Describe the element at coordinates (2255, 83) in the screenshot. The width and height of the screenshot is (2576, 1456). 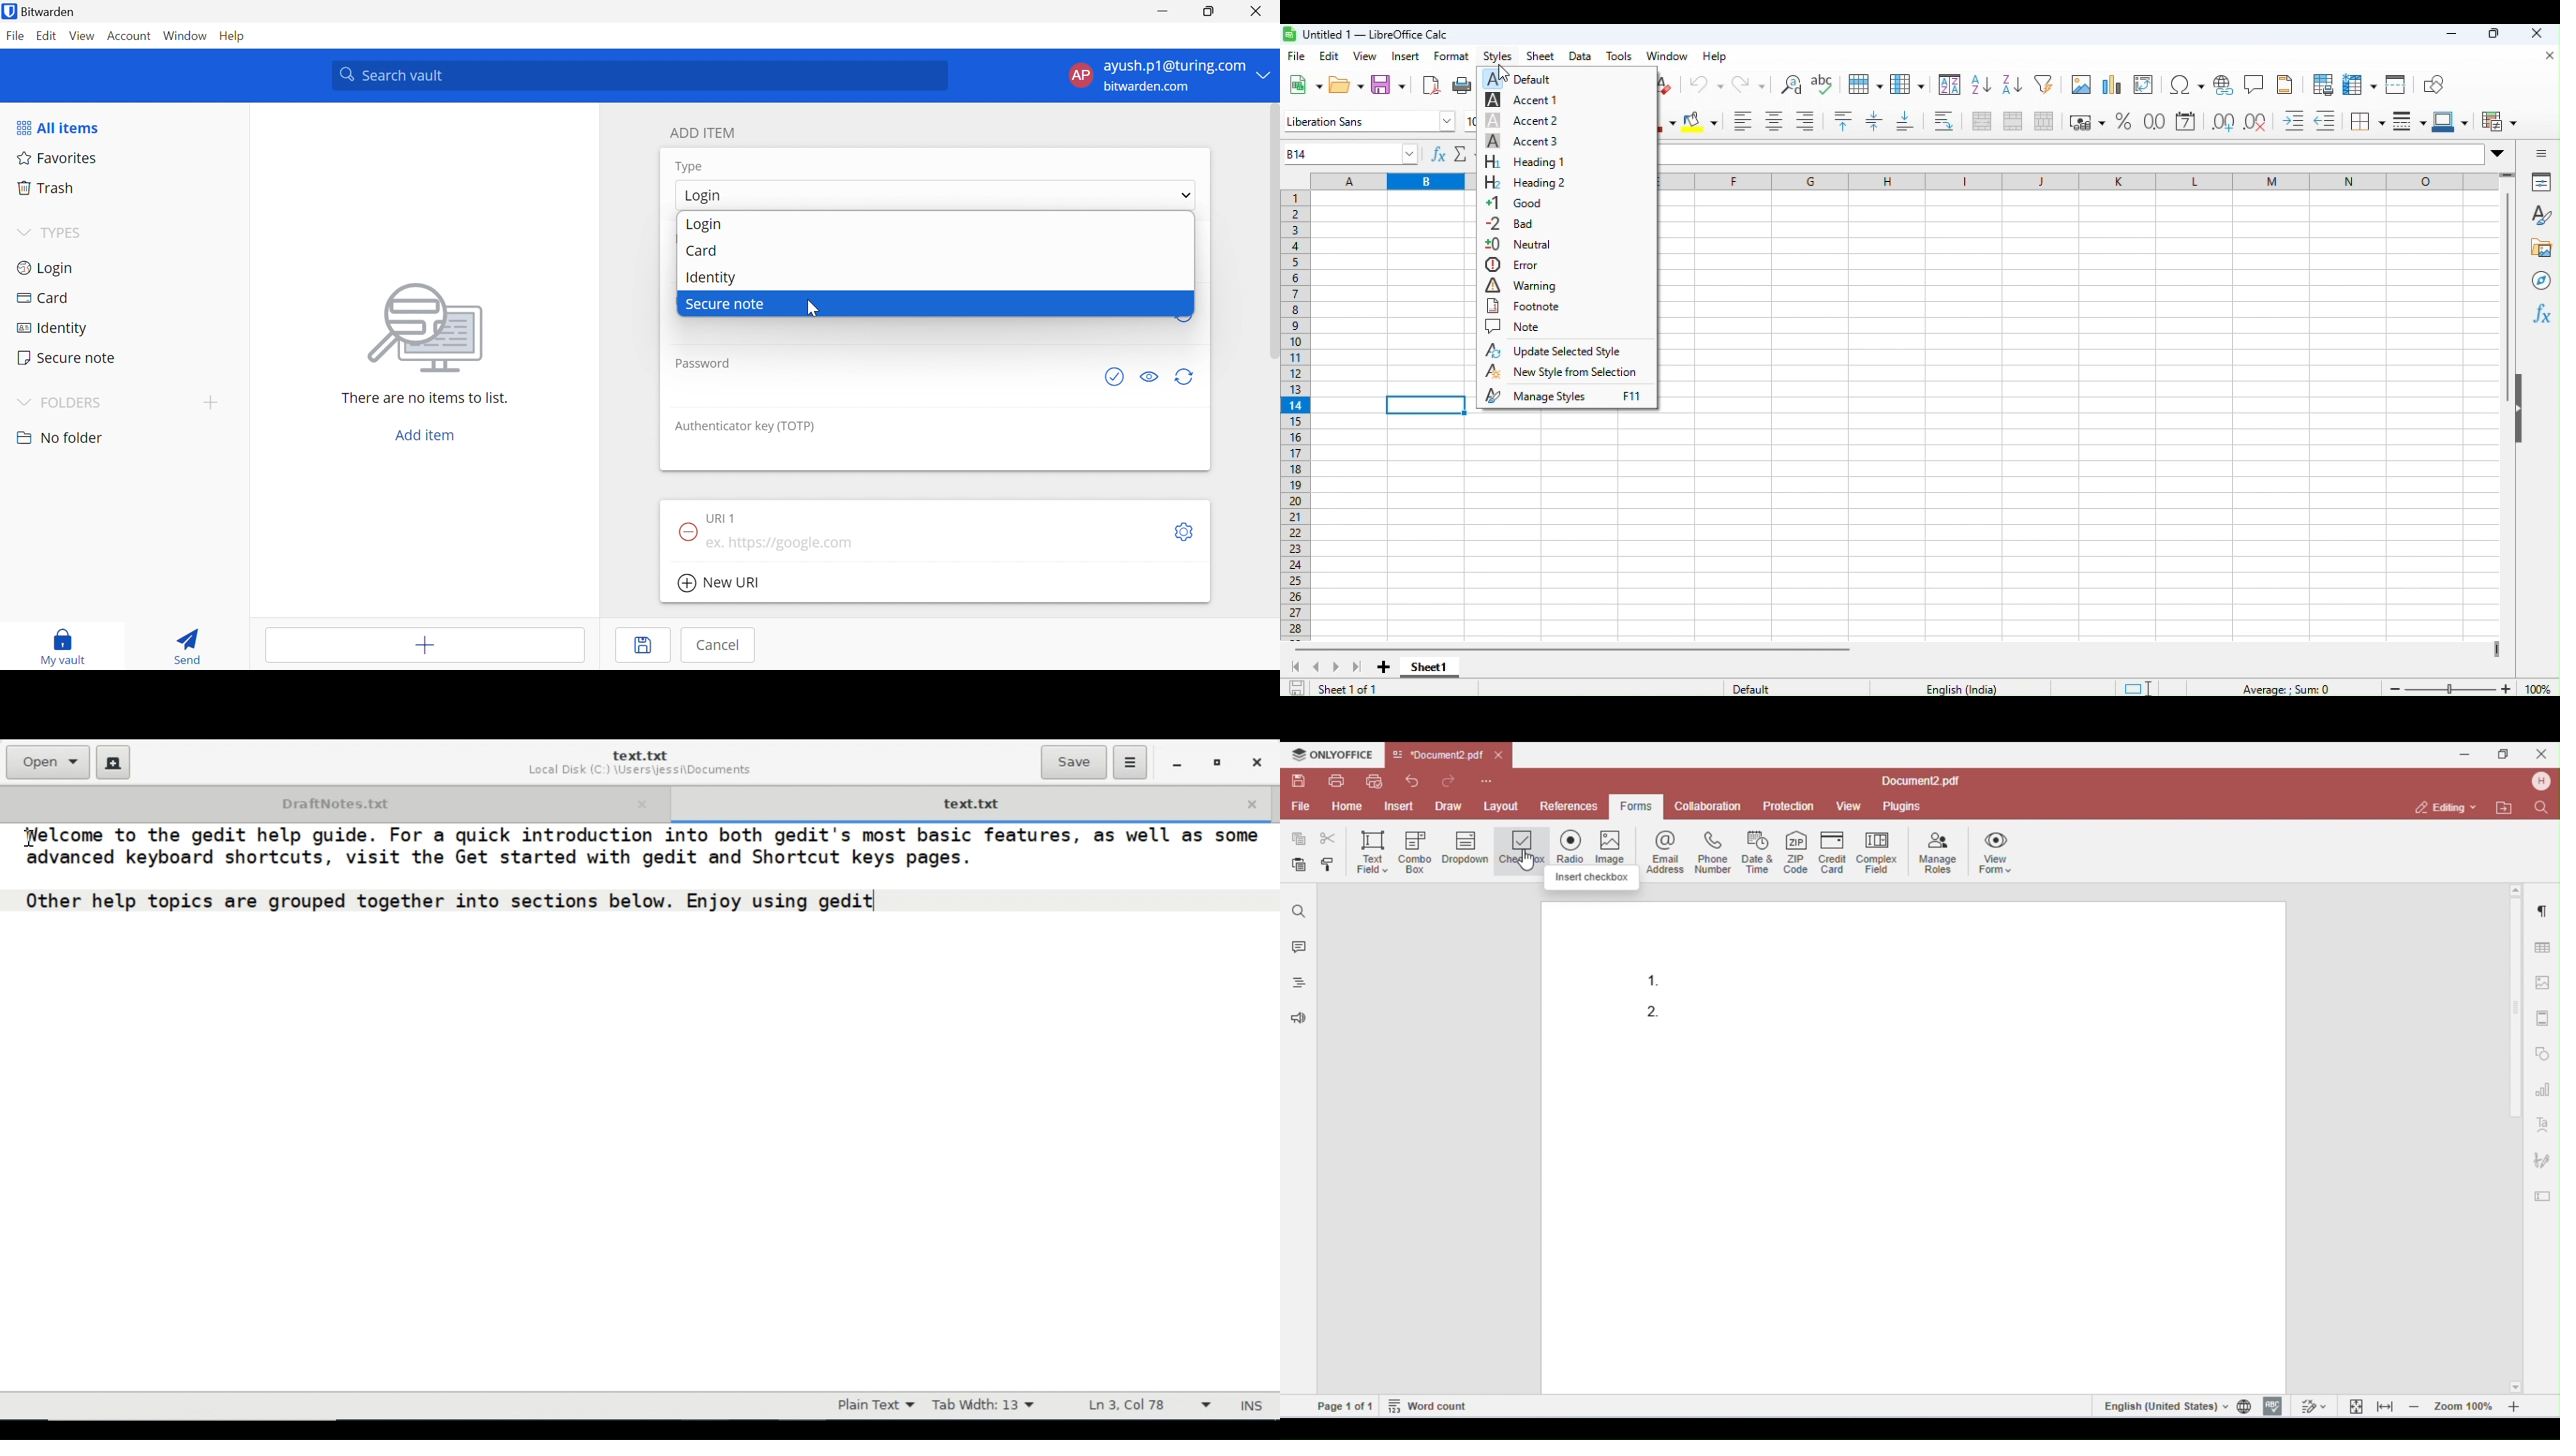
I see `Insert comment` at that location.